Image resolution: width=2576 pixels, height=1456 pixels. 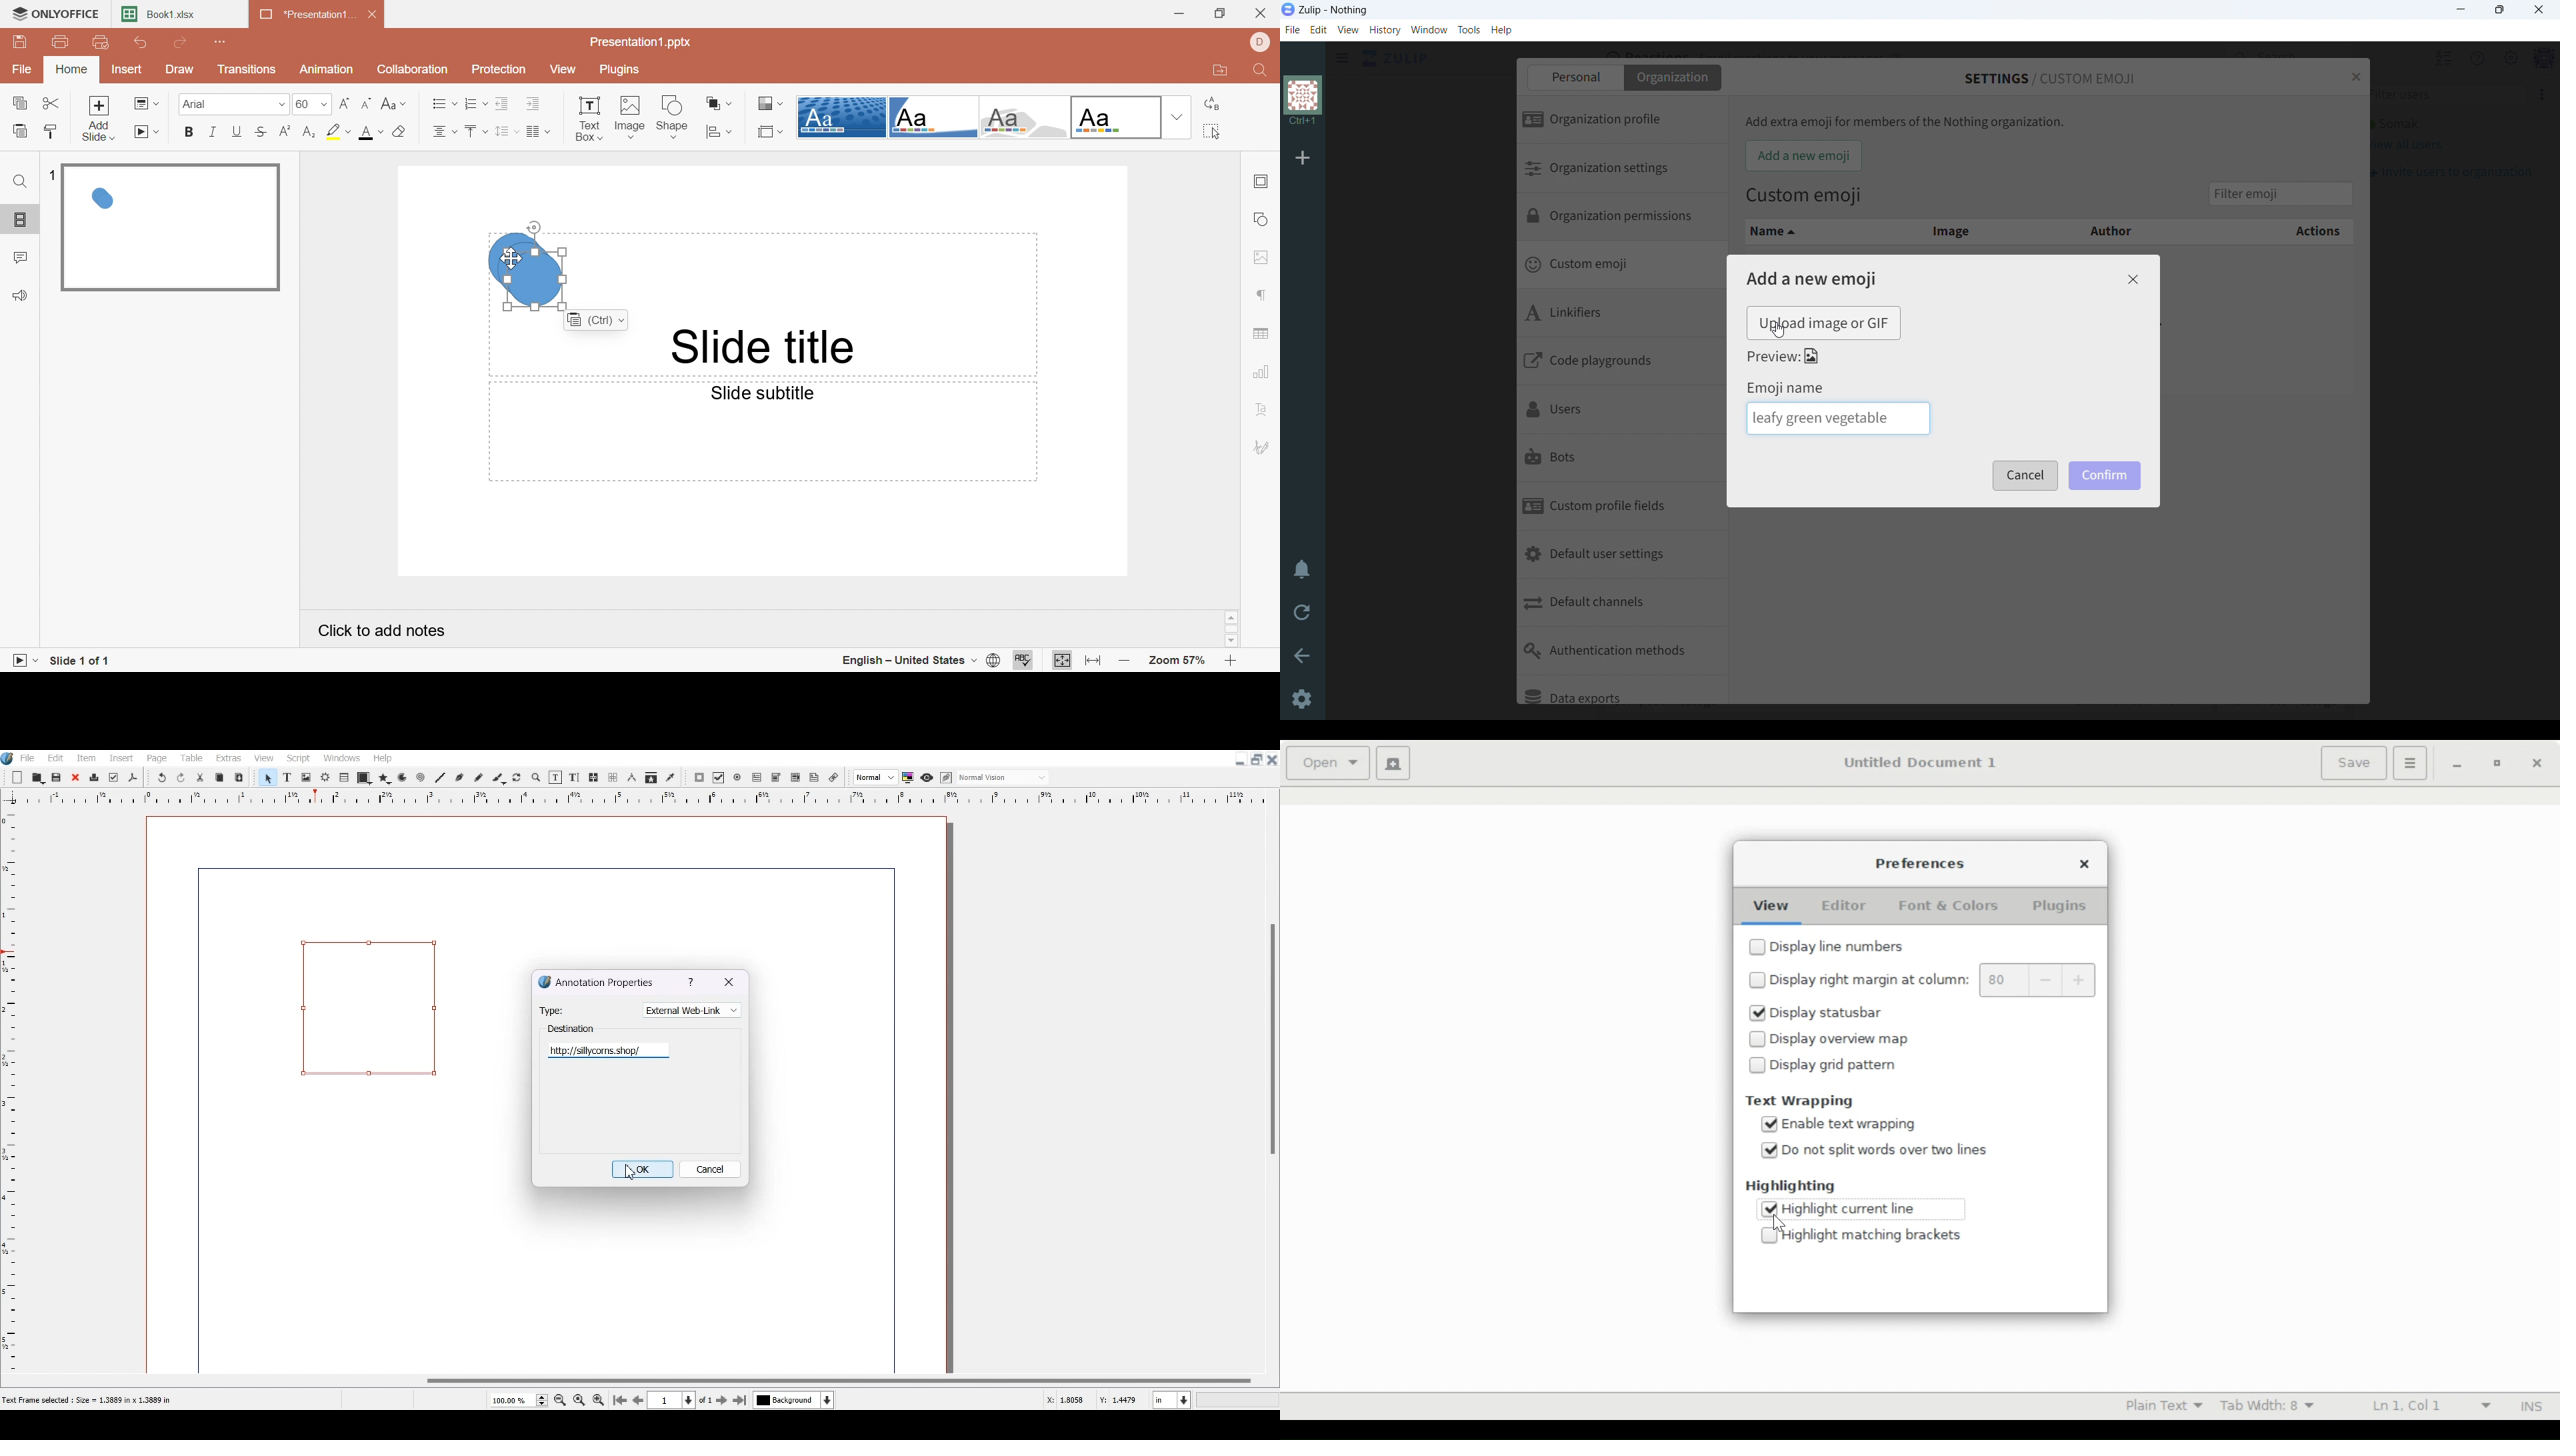 I want to click on External Web Link, so click(x=692, y=1010).